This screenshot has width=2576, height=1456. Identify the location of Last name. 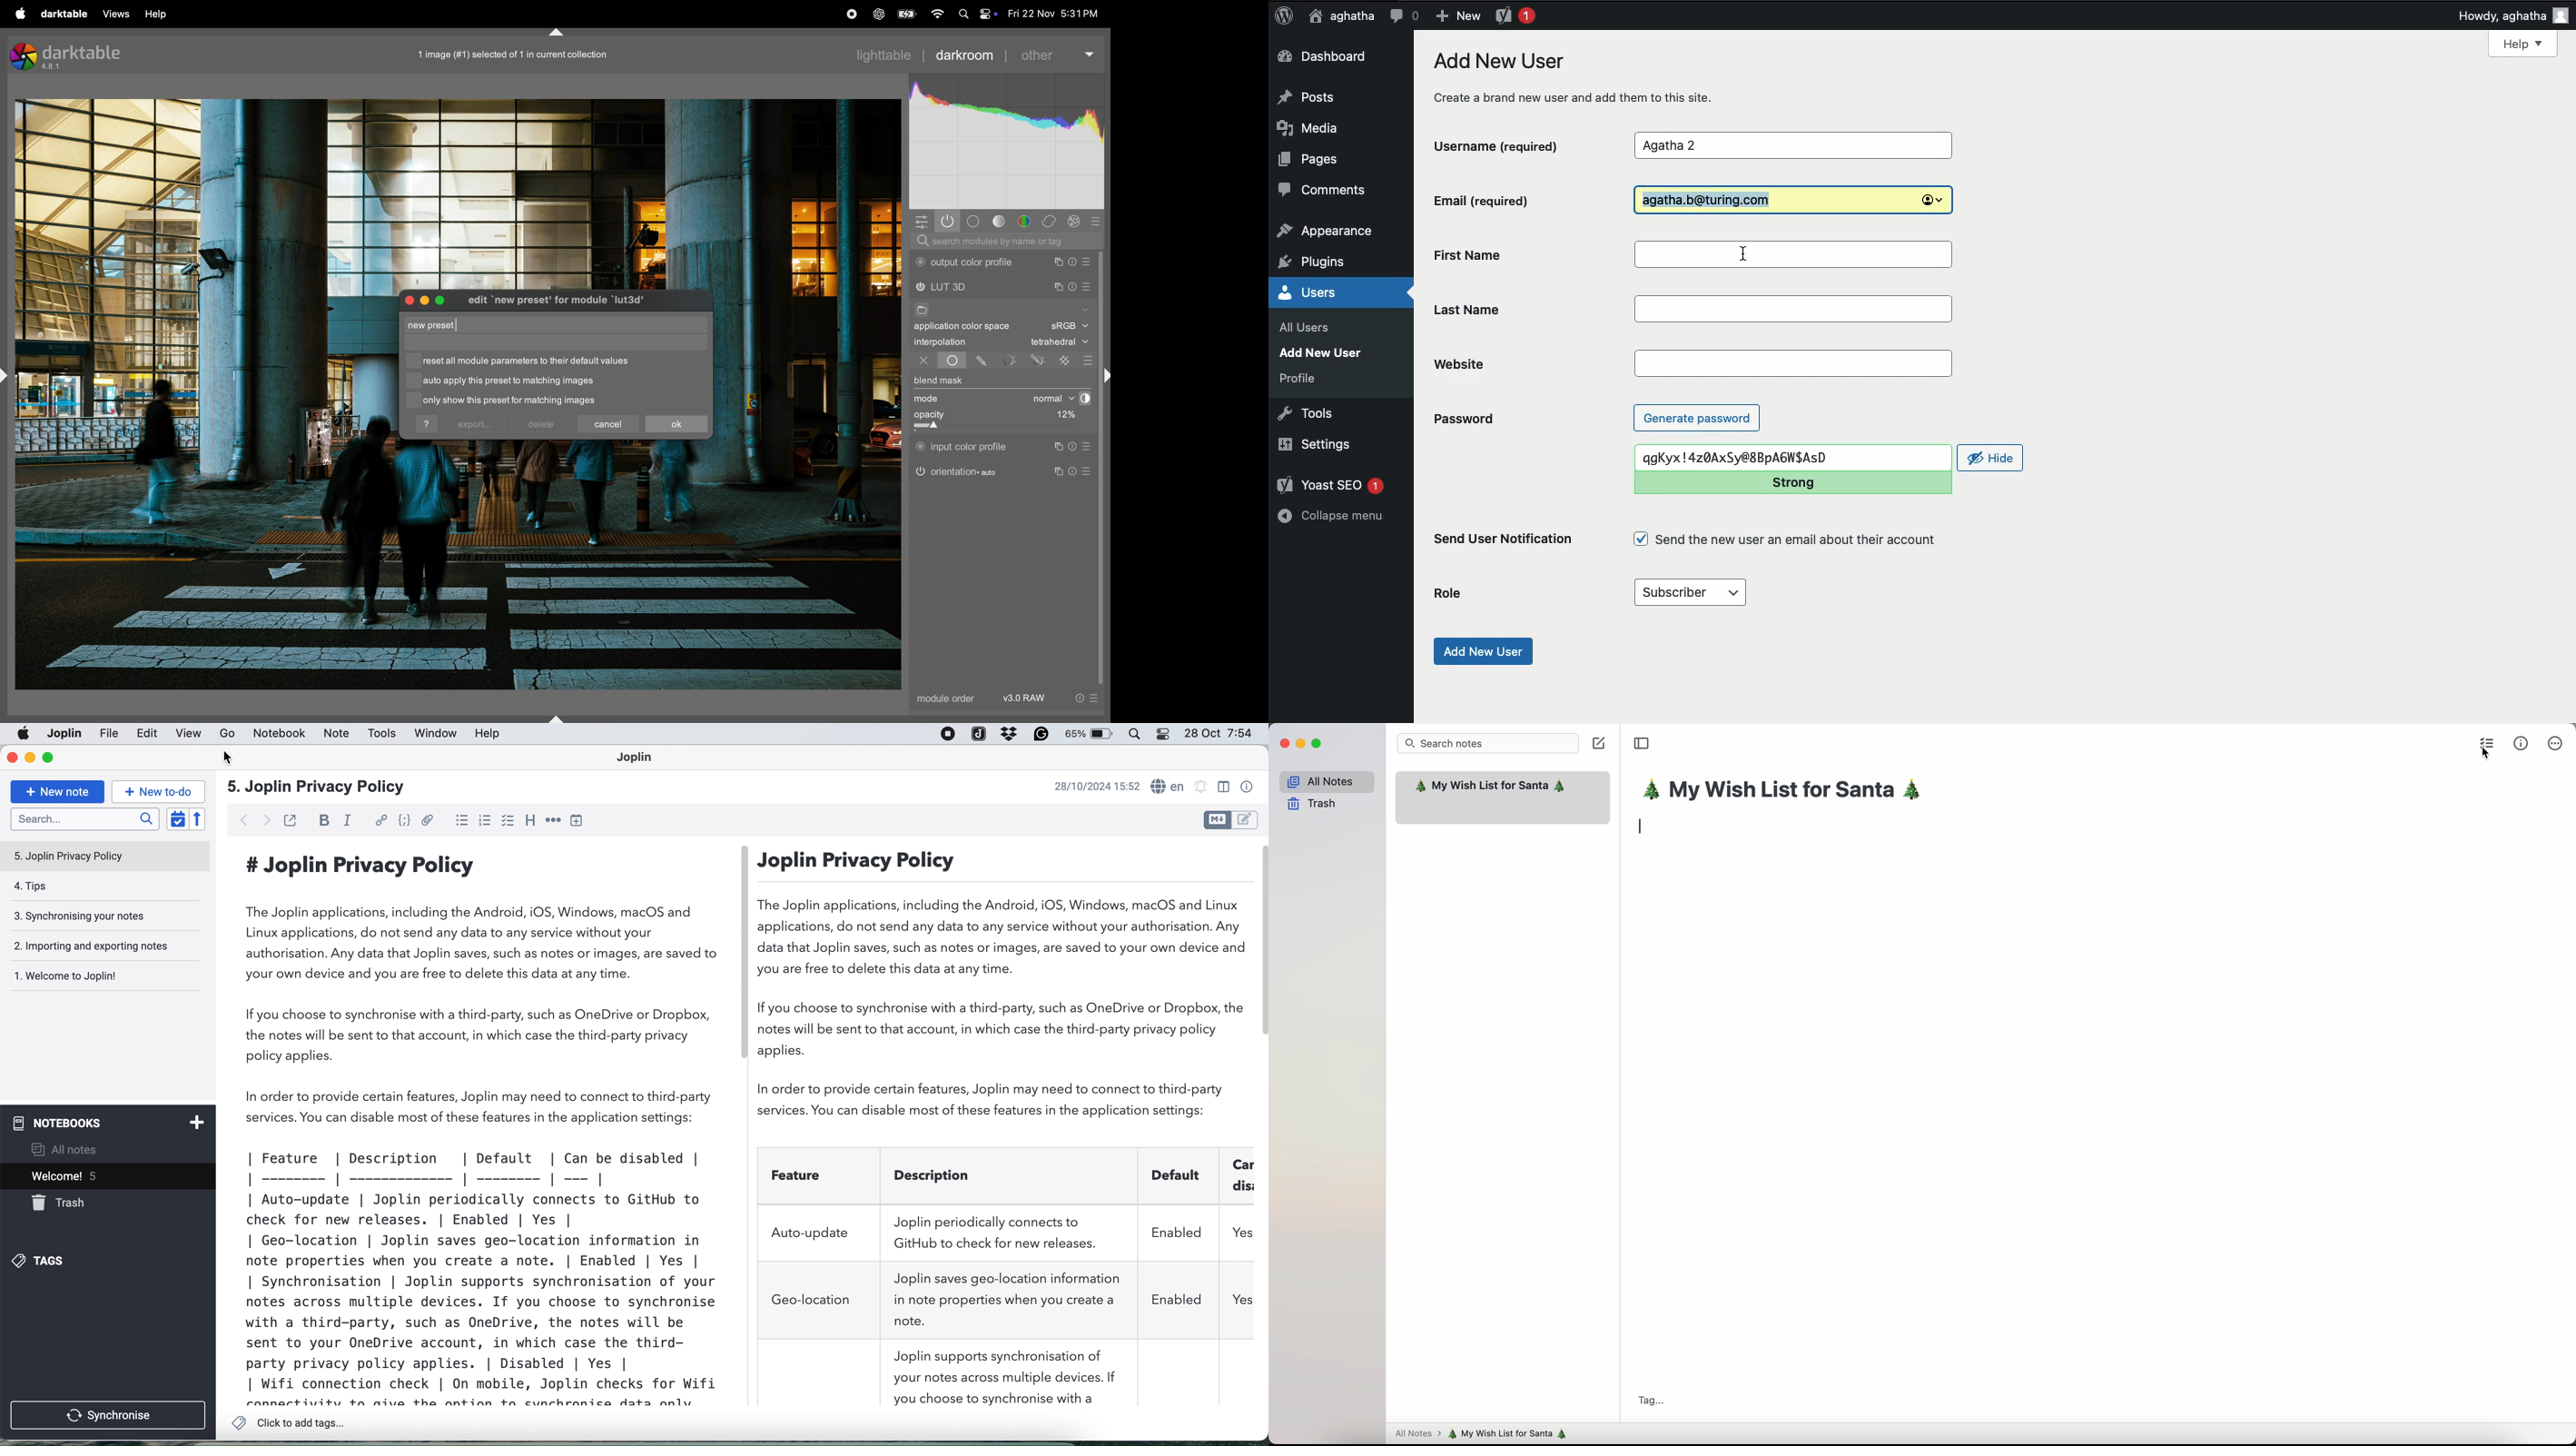
(1792, 308).